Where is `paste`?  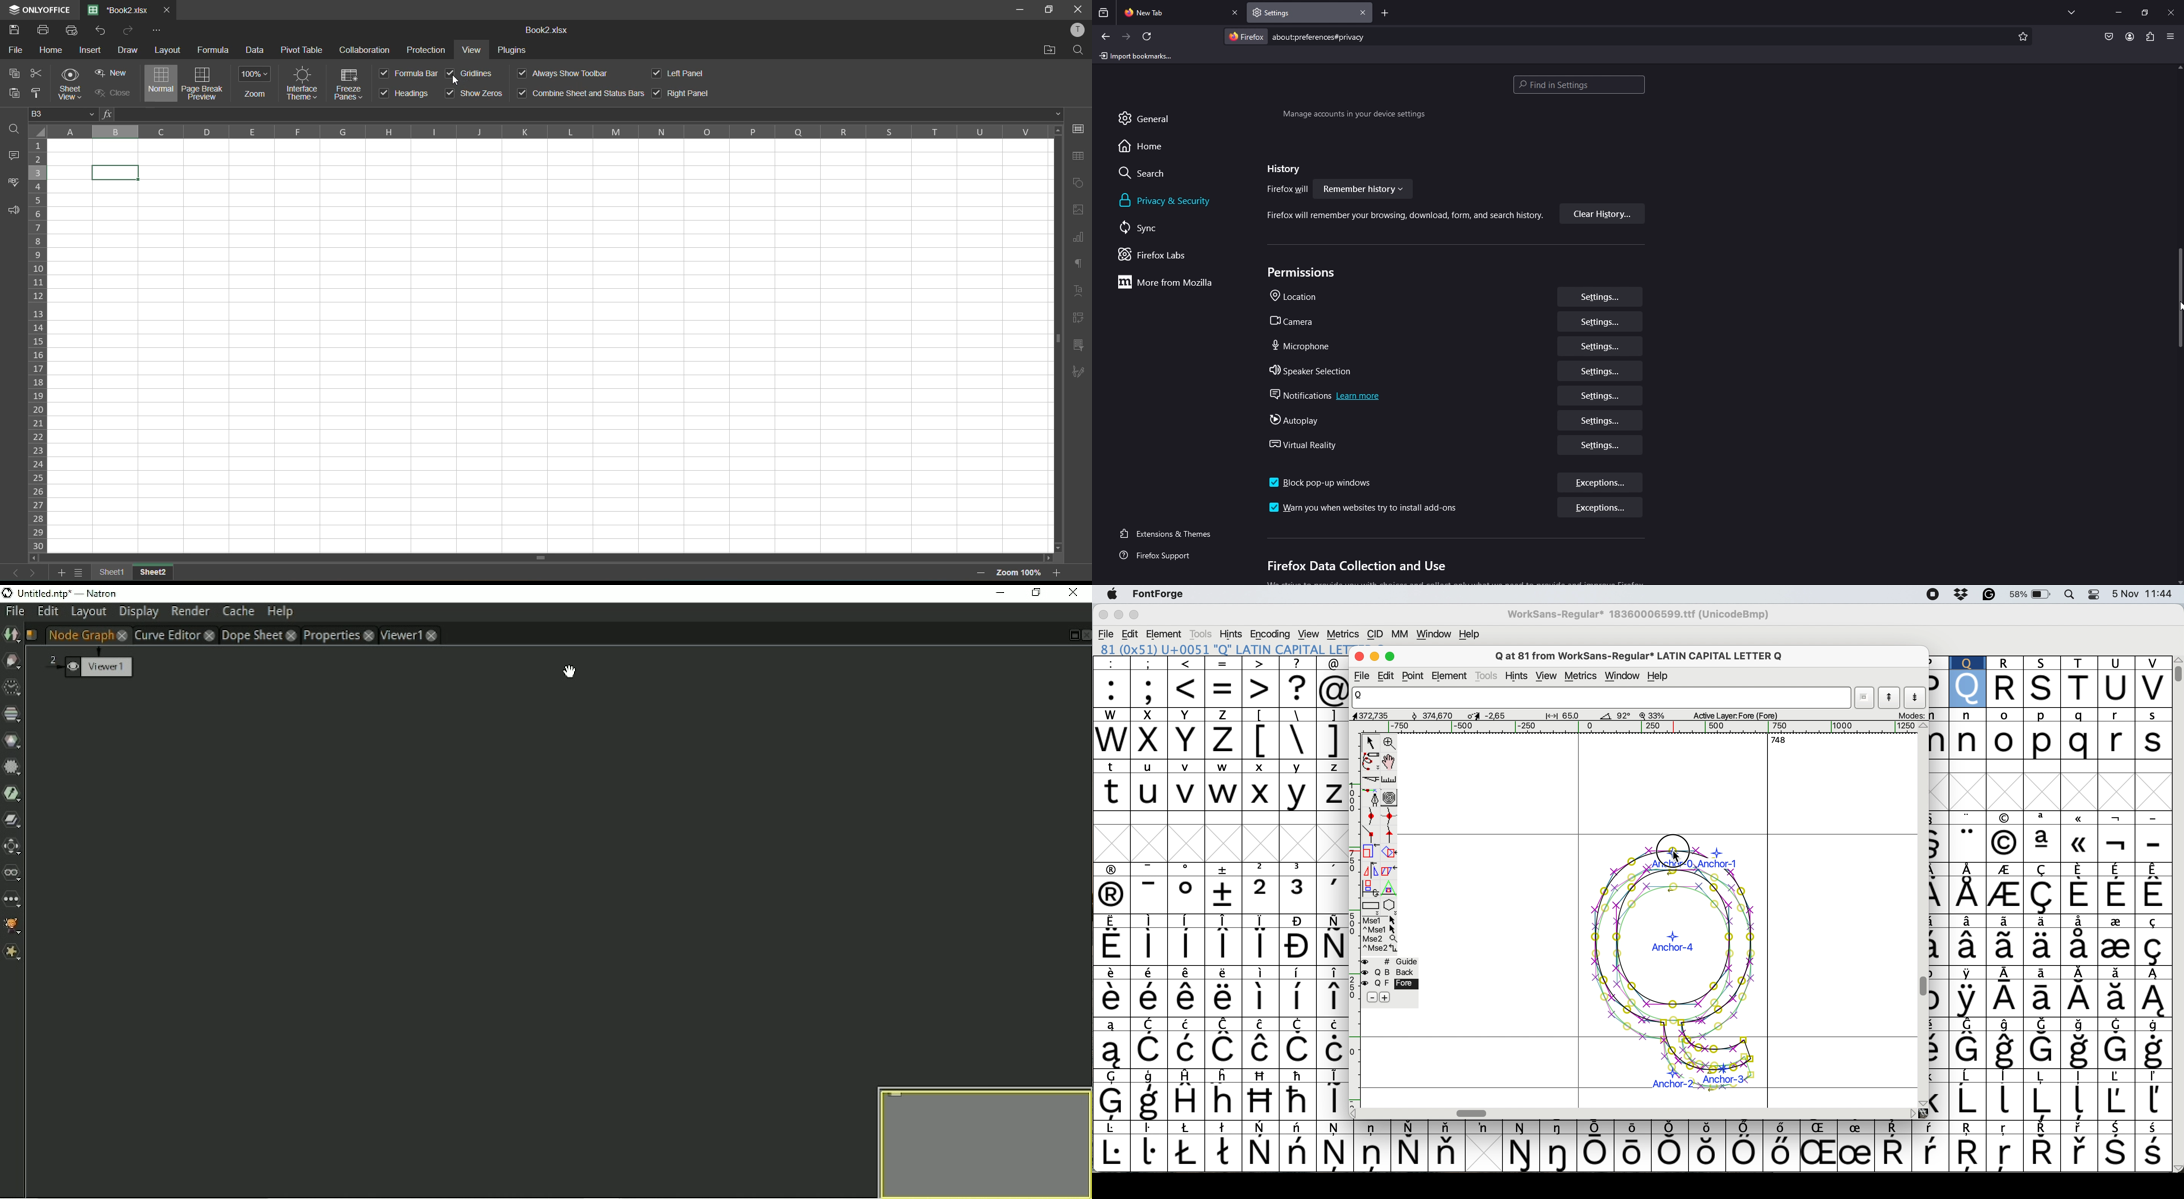
paste is located at coordinates (14, 94).